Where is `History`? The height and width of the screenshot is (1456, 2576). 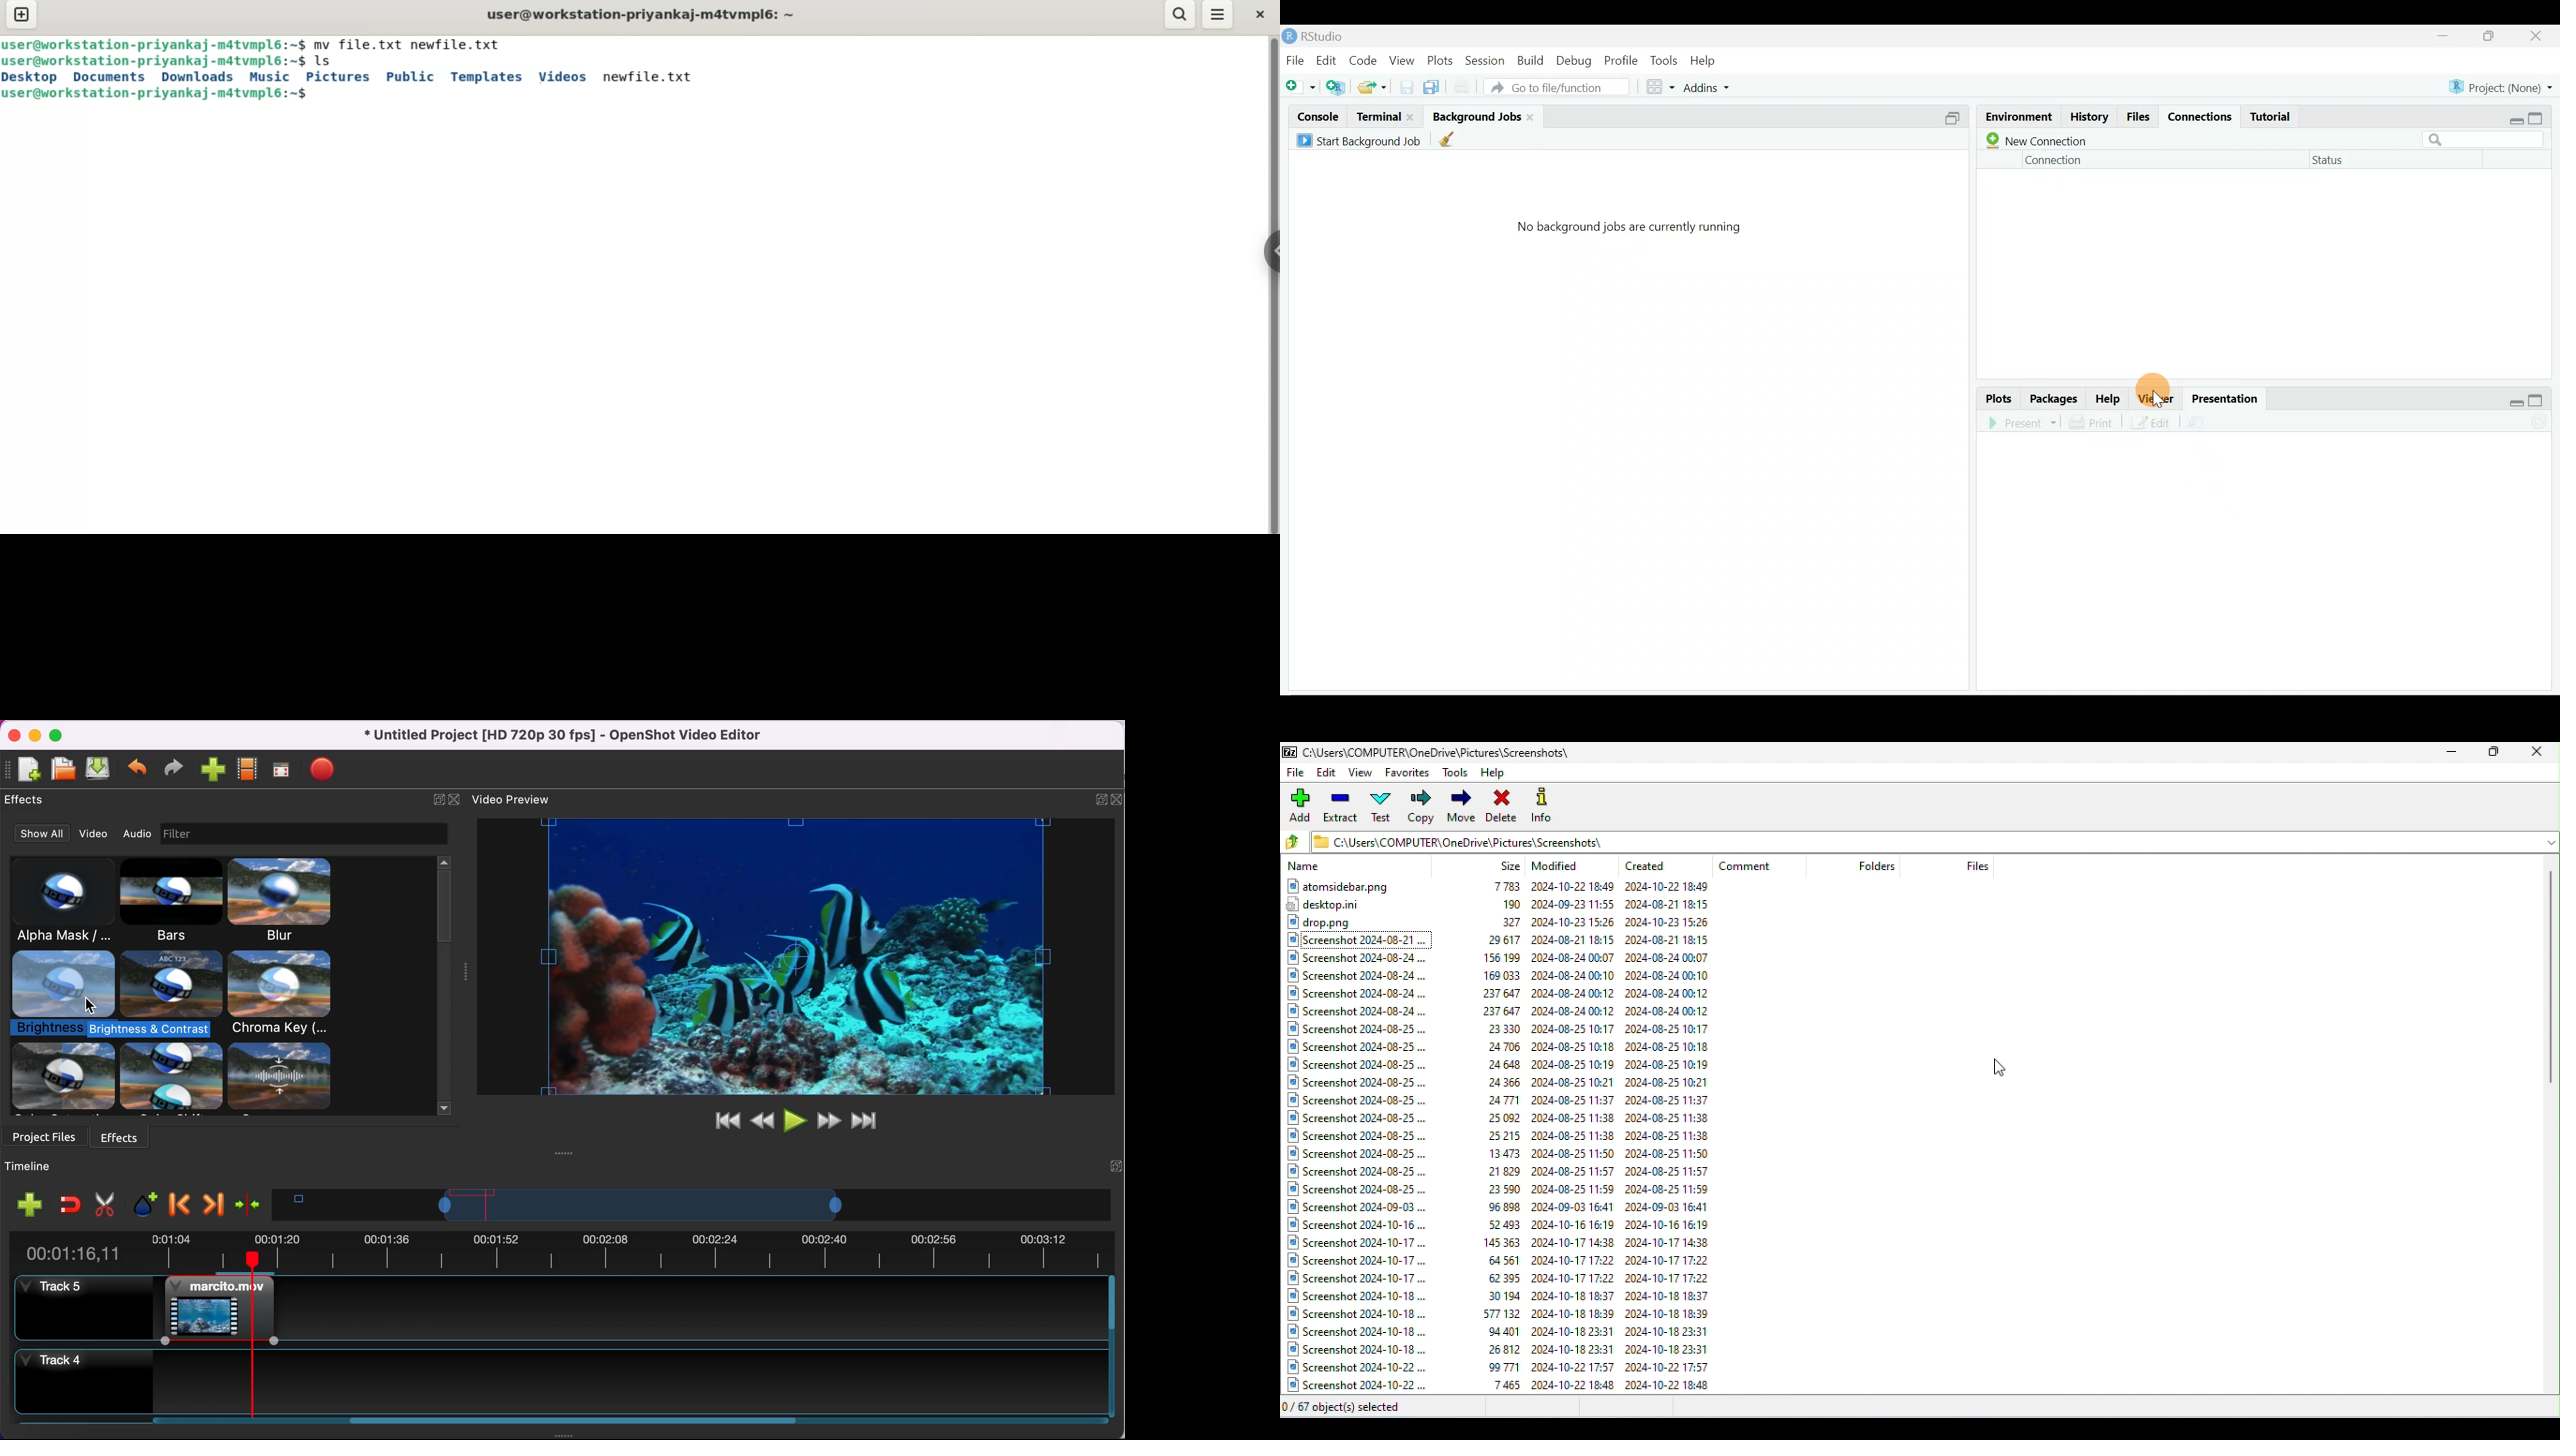
History is located at coordinates (2089, 119).